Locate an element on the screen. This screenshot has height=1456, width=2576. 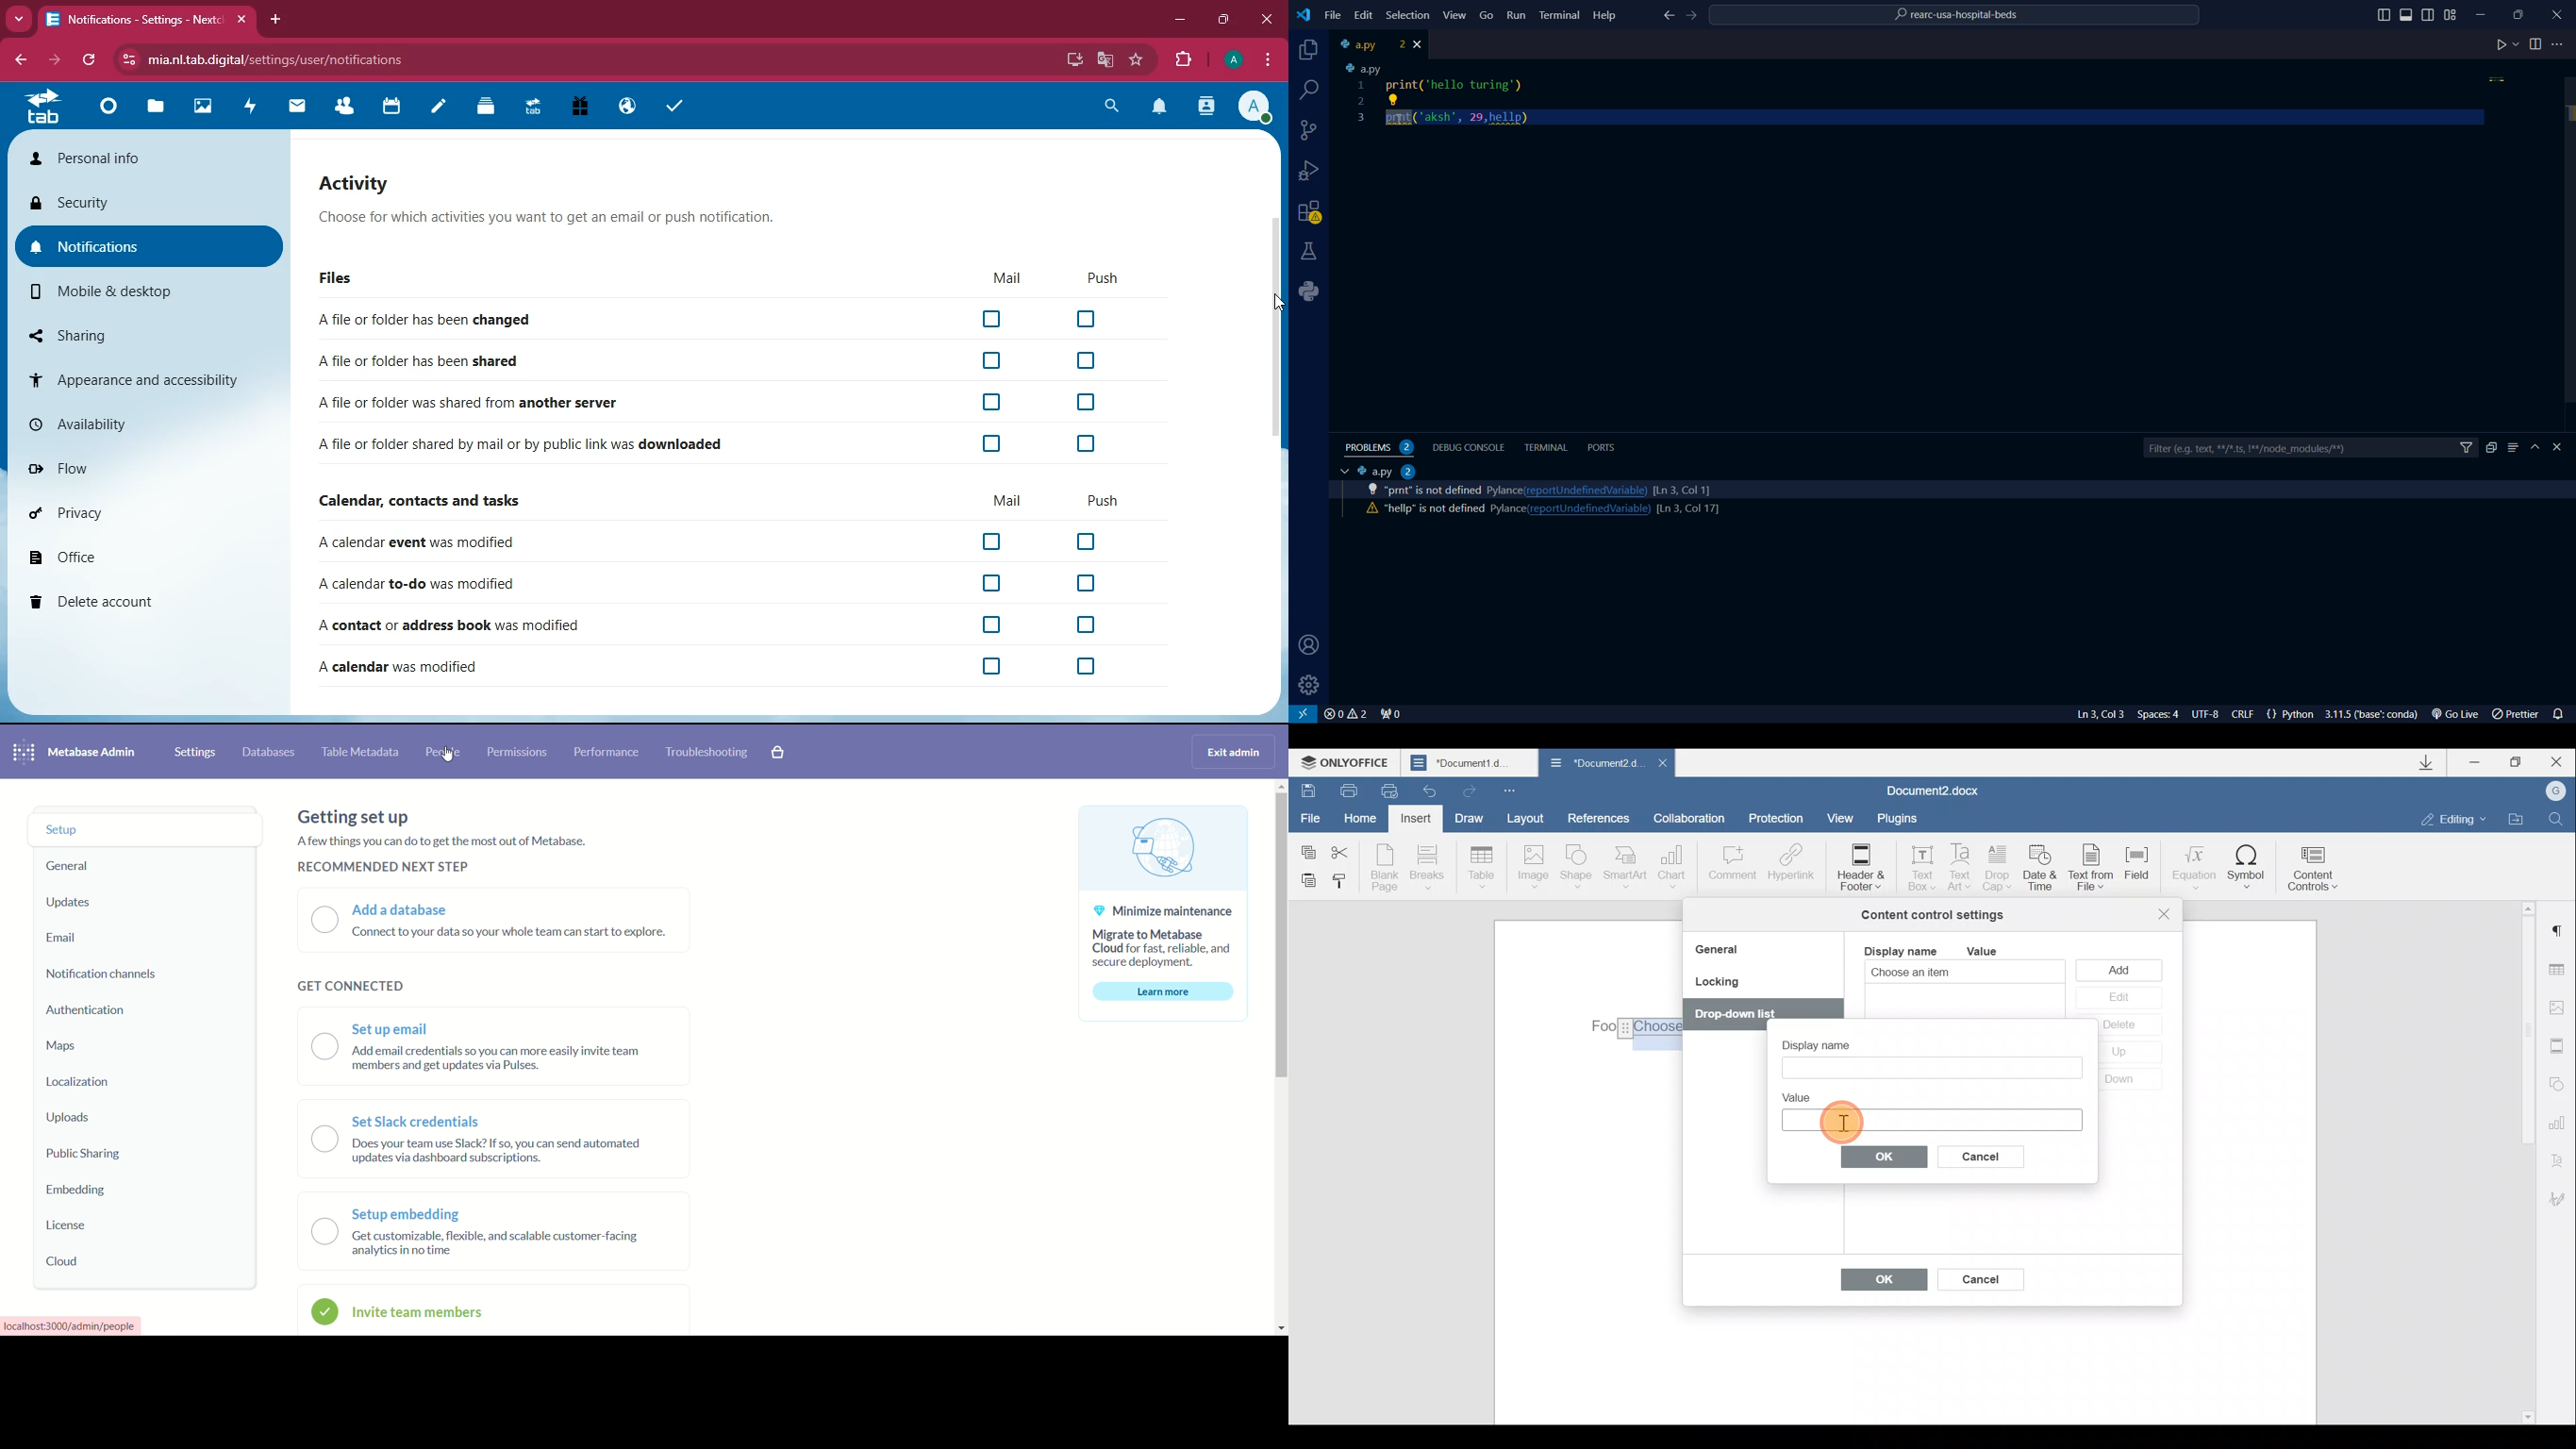
Header & footer is located at coordinates (1860, 866).